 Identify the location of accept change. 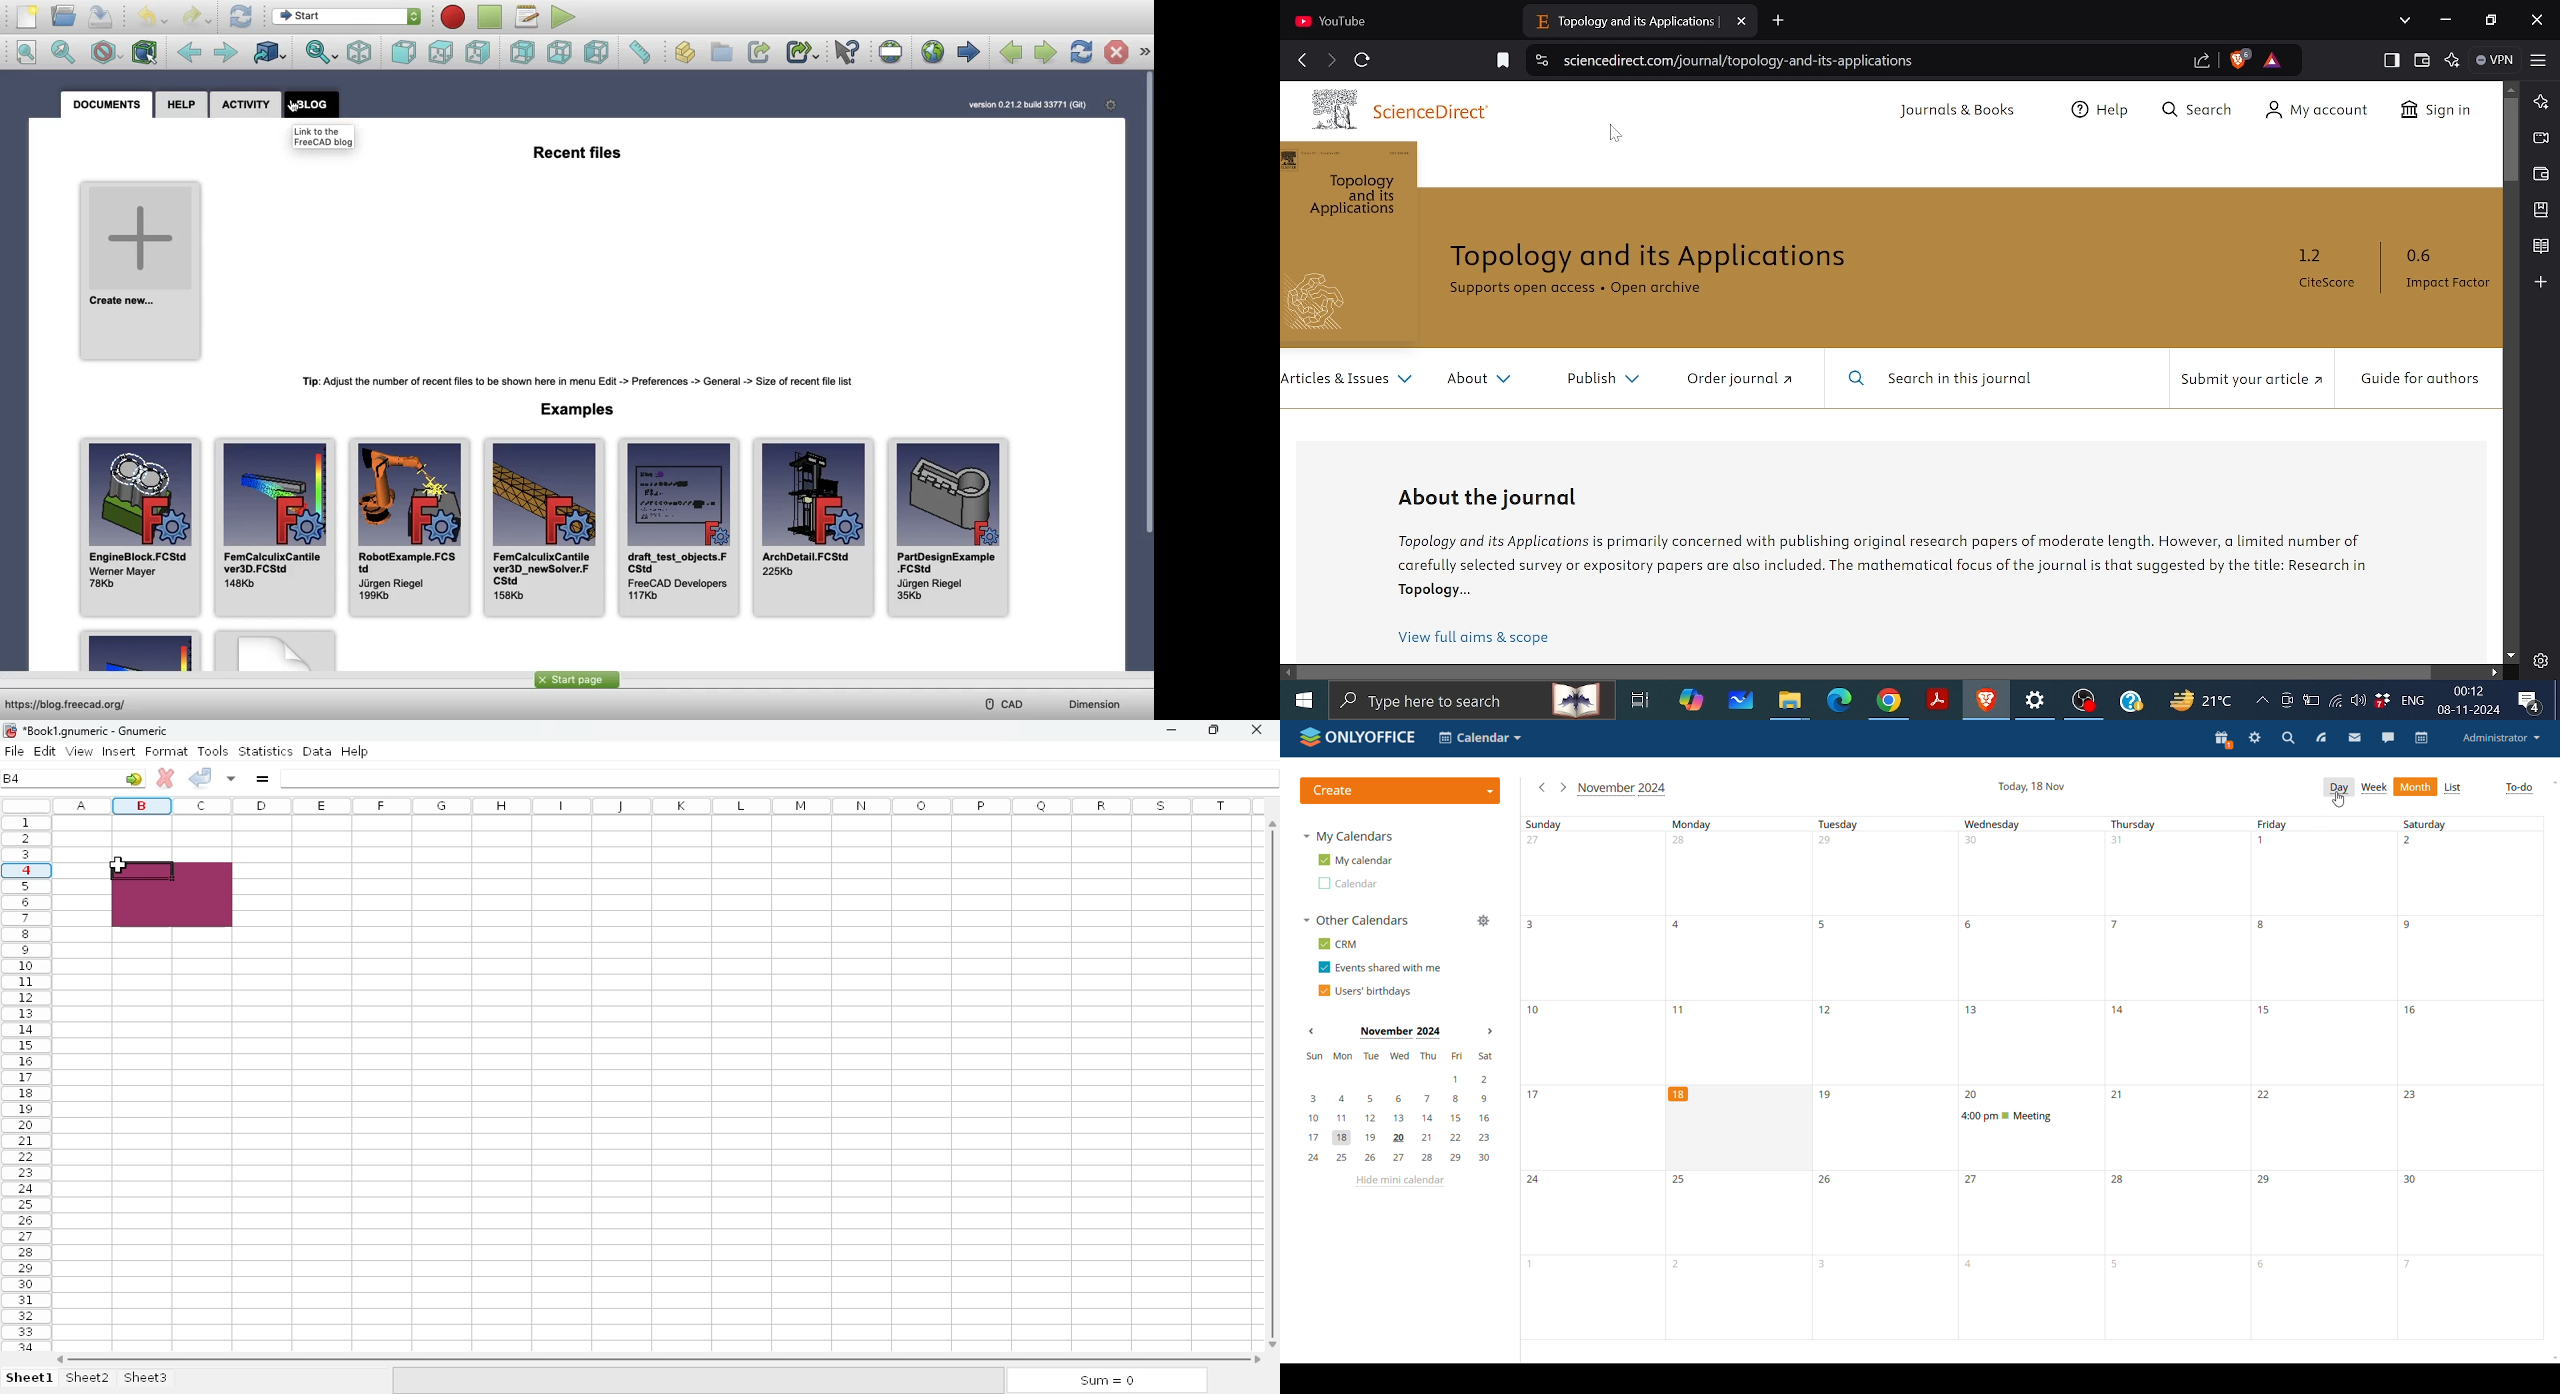
(201, 777).